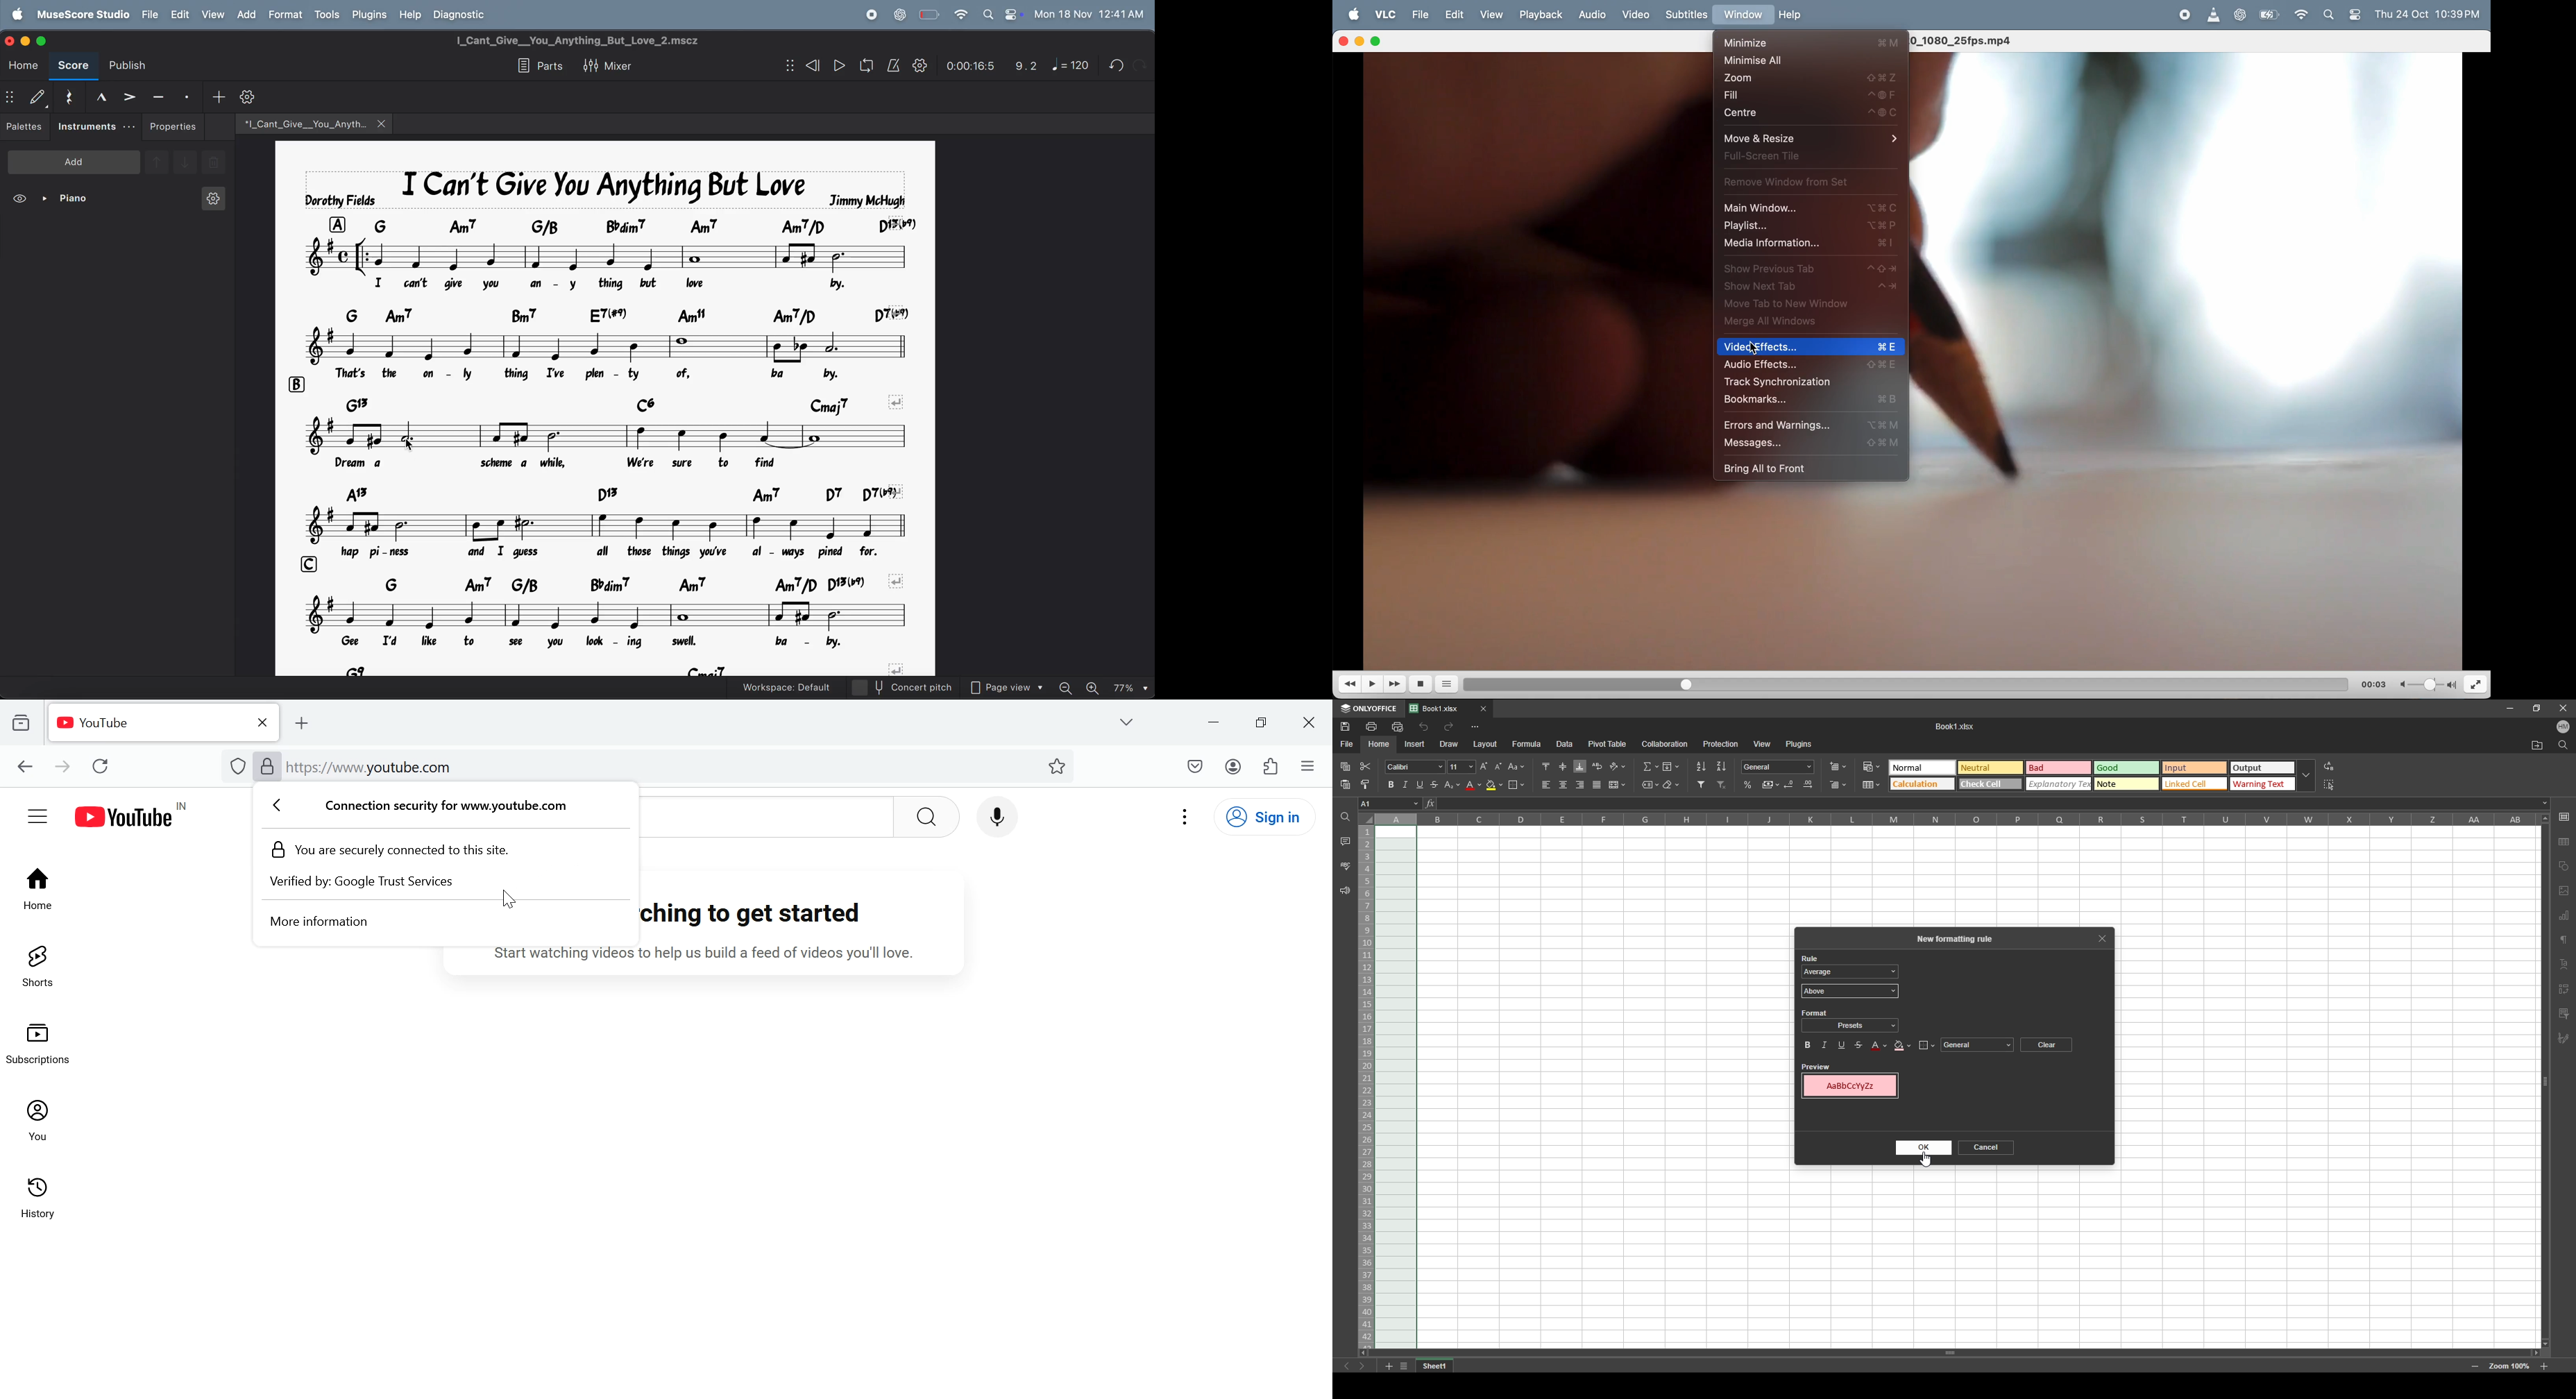  I want to click on minimize all, so click(1810, 60).